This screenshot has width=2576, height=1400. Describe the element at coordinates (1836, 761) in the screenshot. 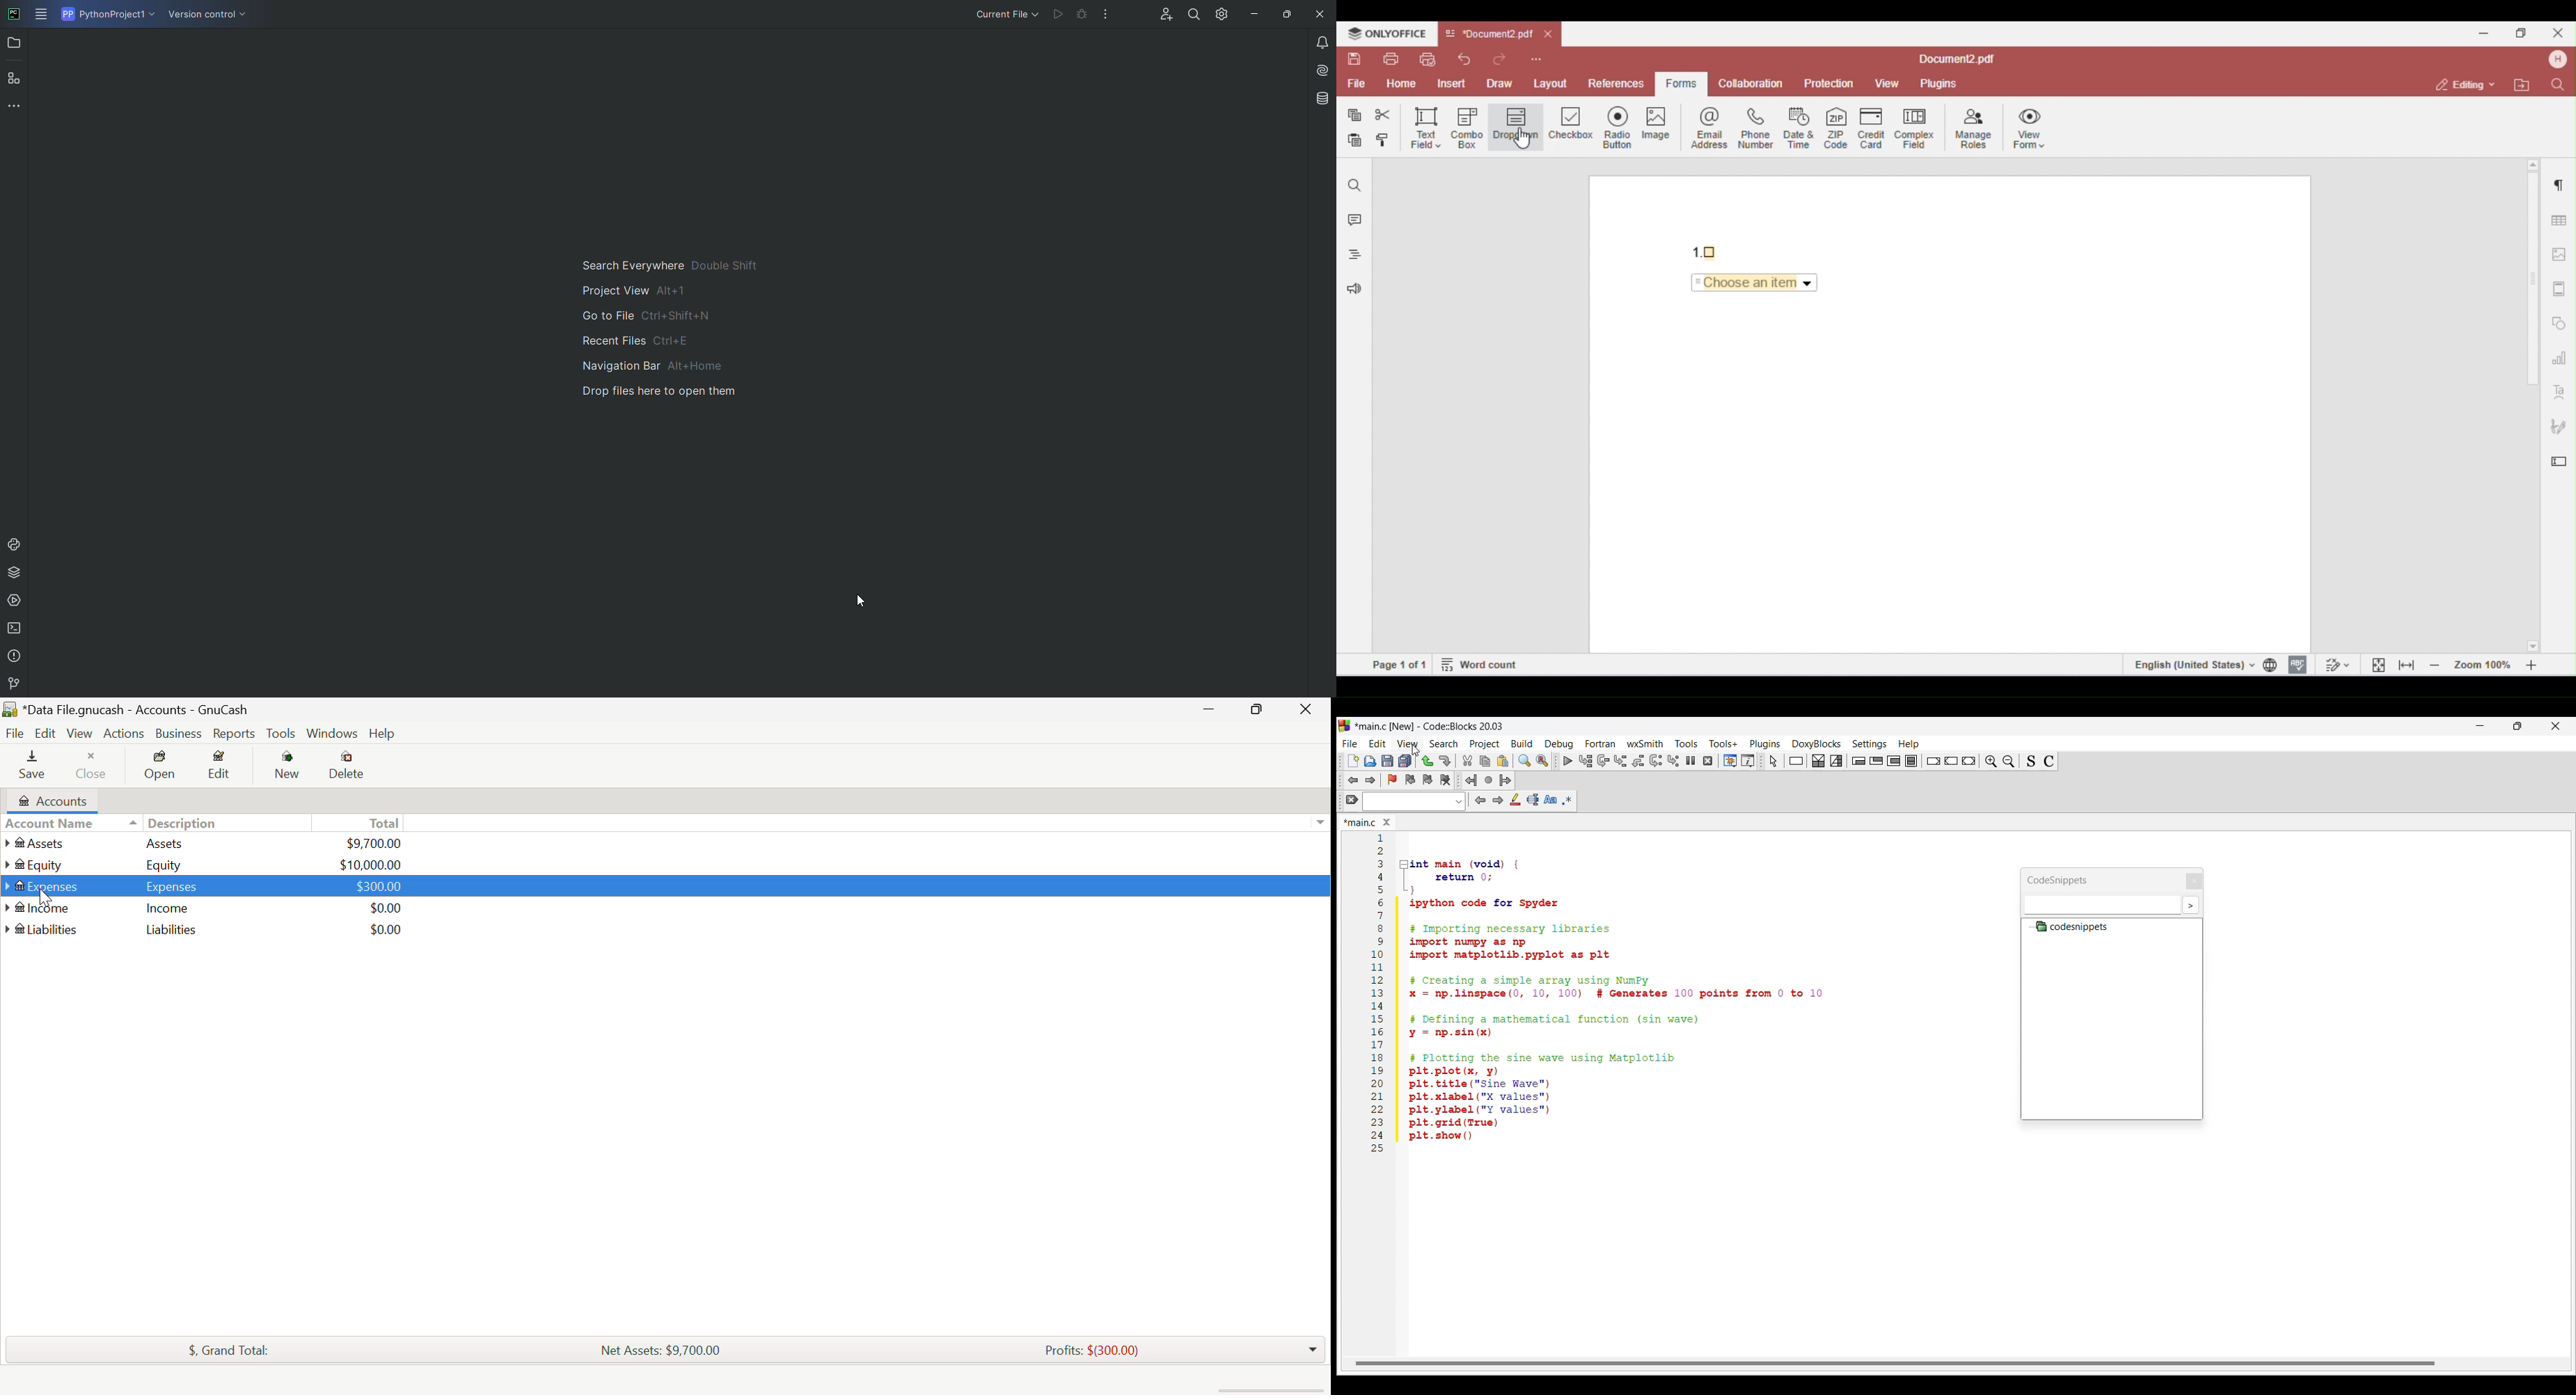

I see `Selection` at that location.